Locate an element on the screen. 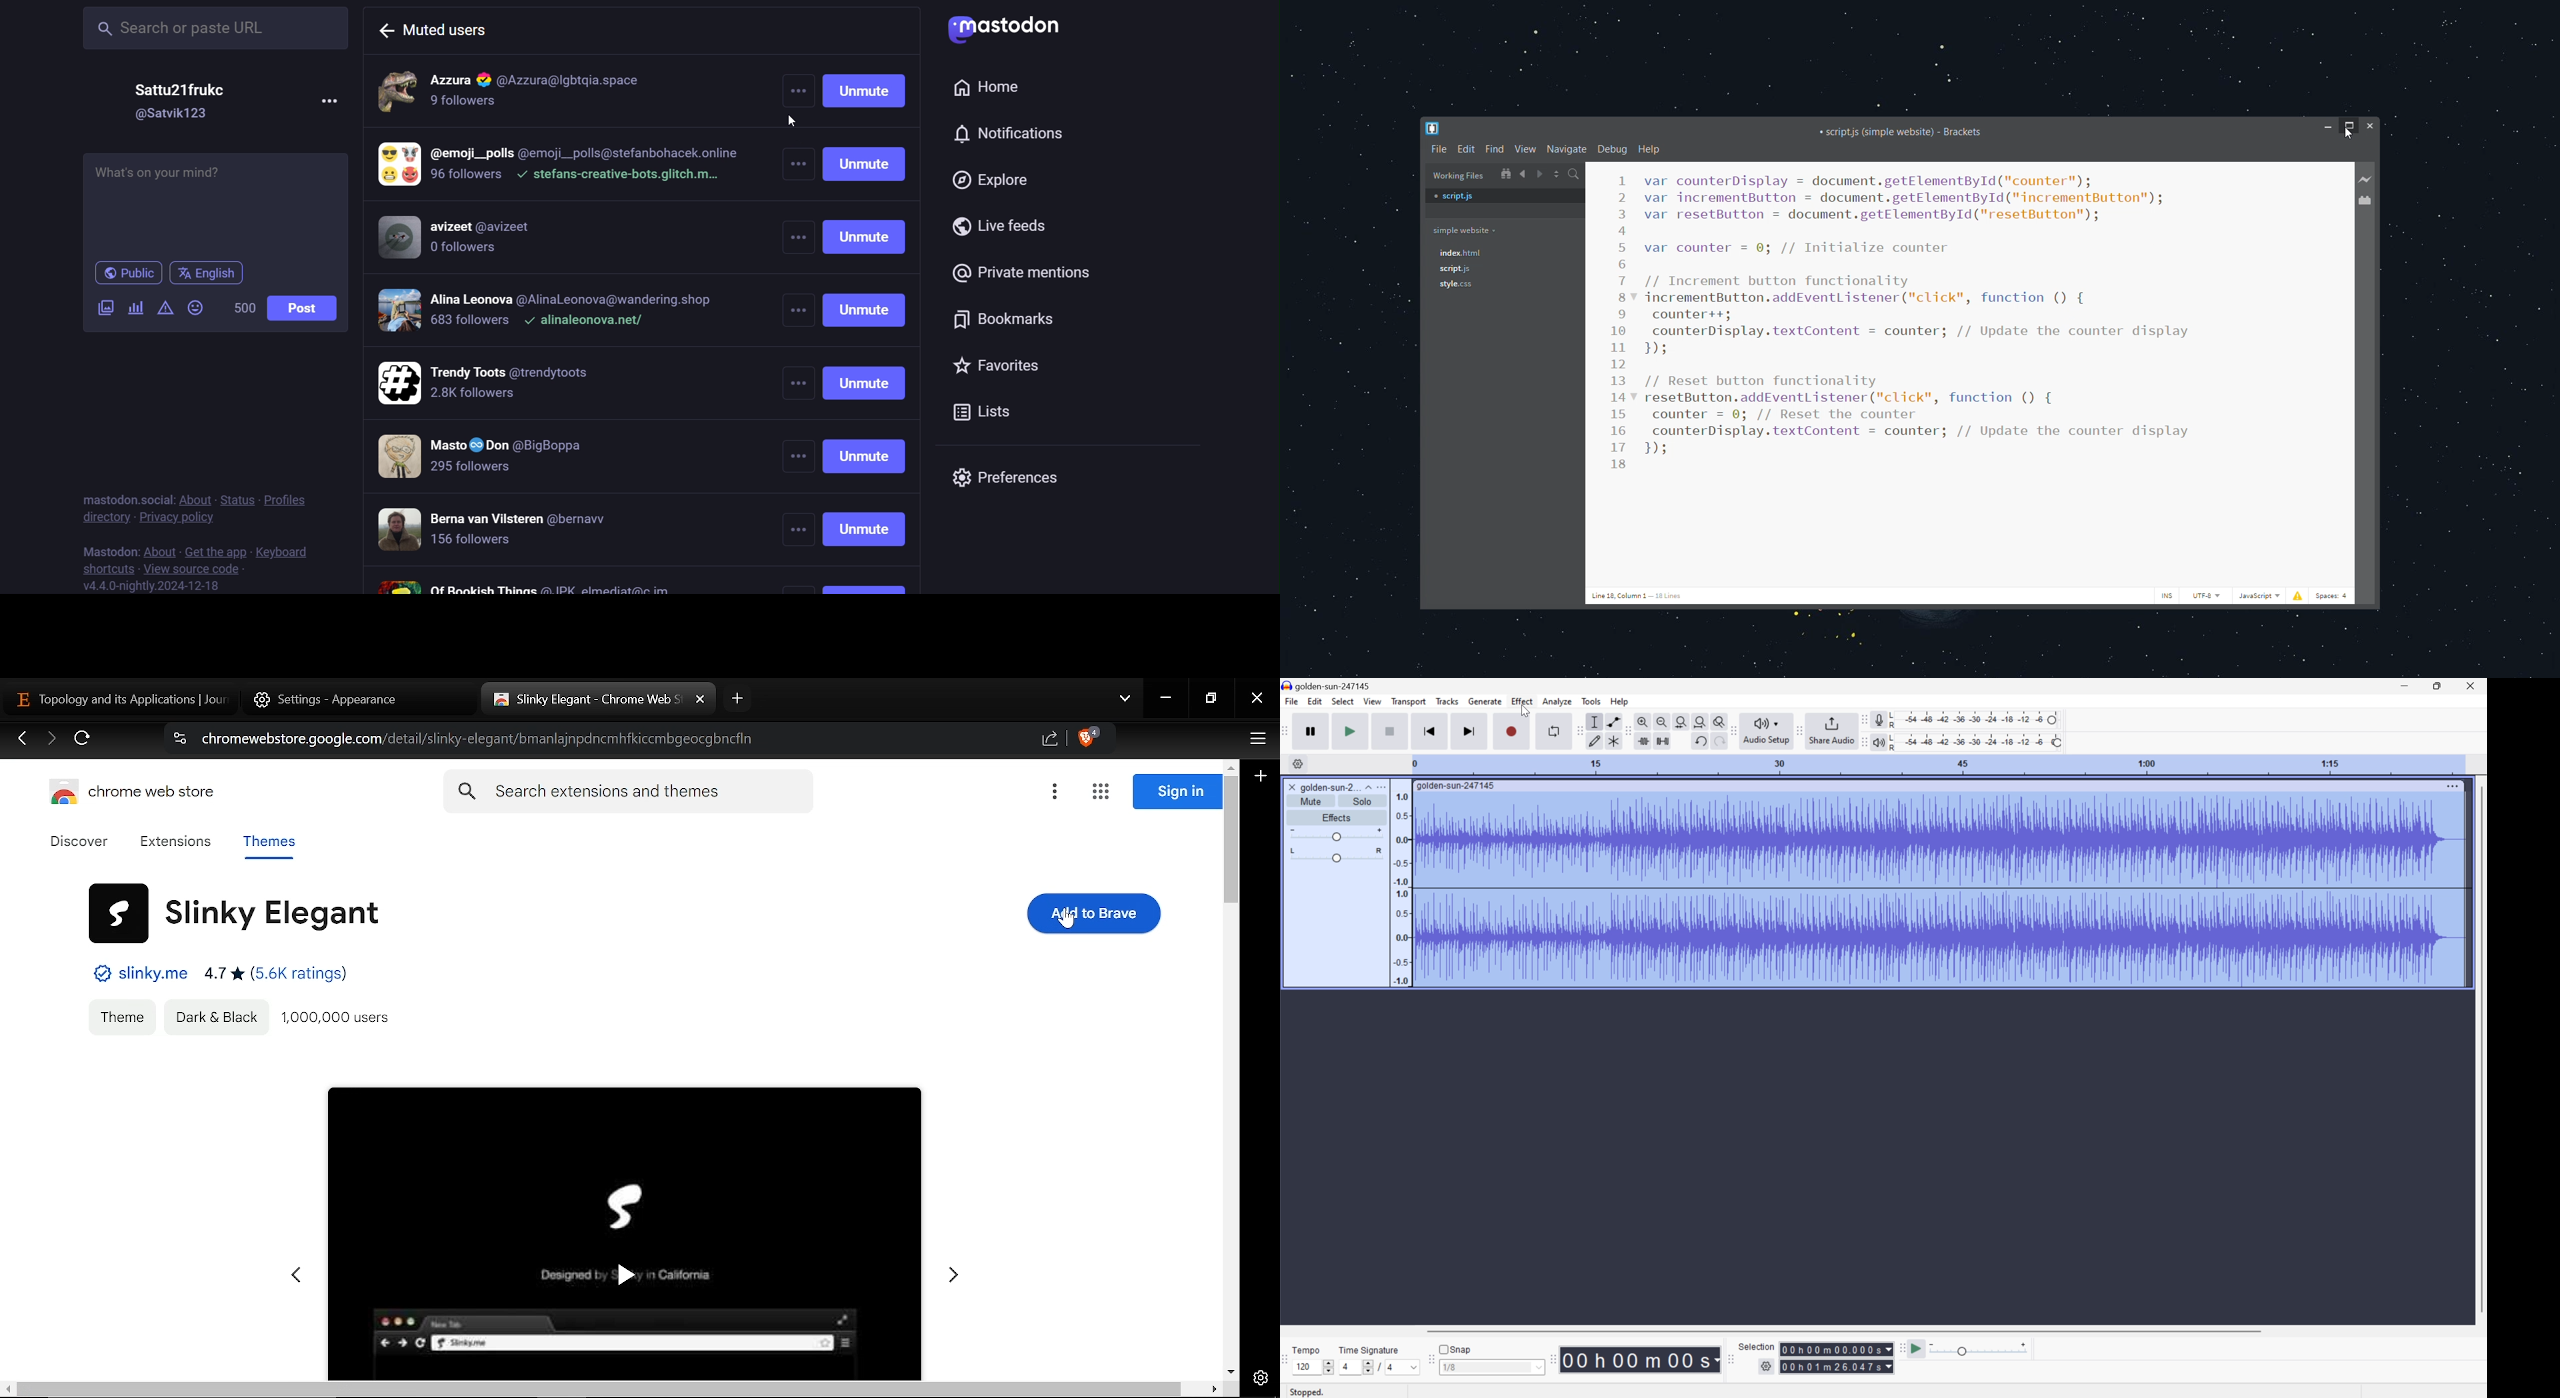  Playback speed: 1.000 x is located at coordinates (1981, 1348).